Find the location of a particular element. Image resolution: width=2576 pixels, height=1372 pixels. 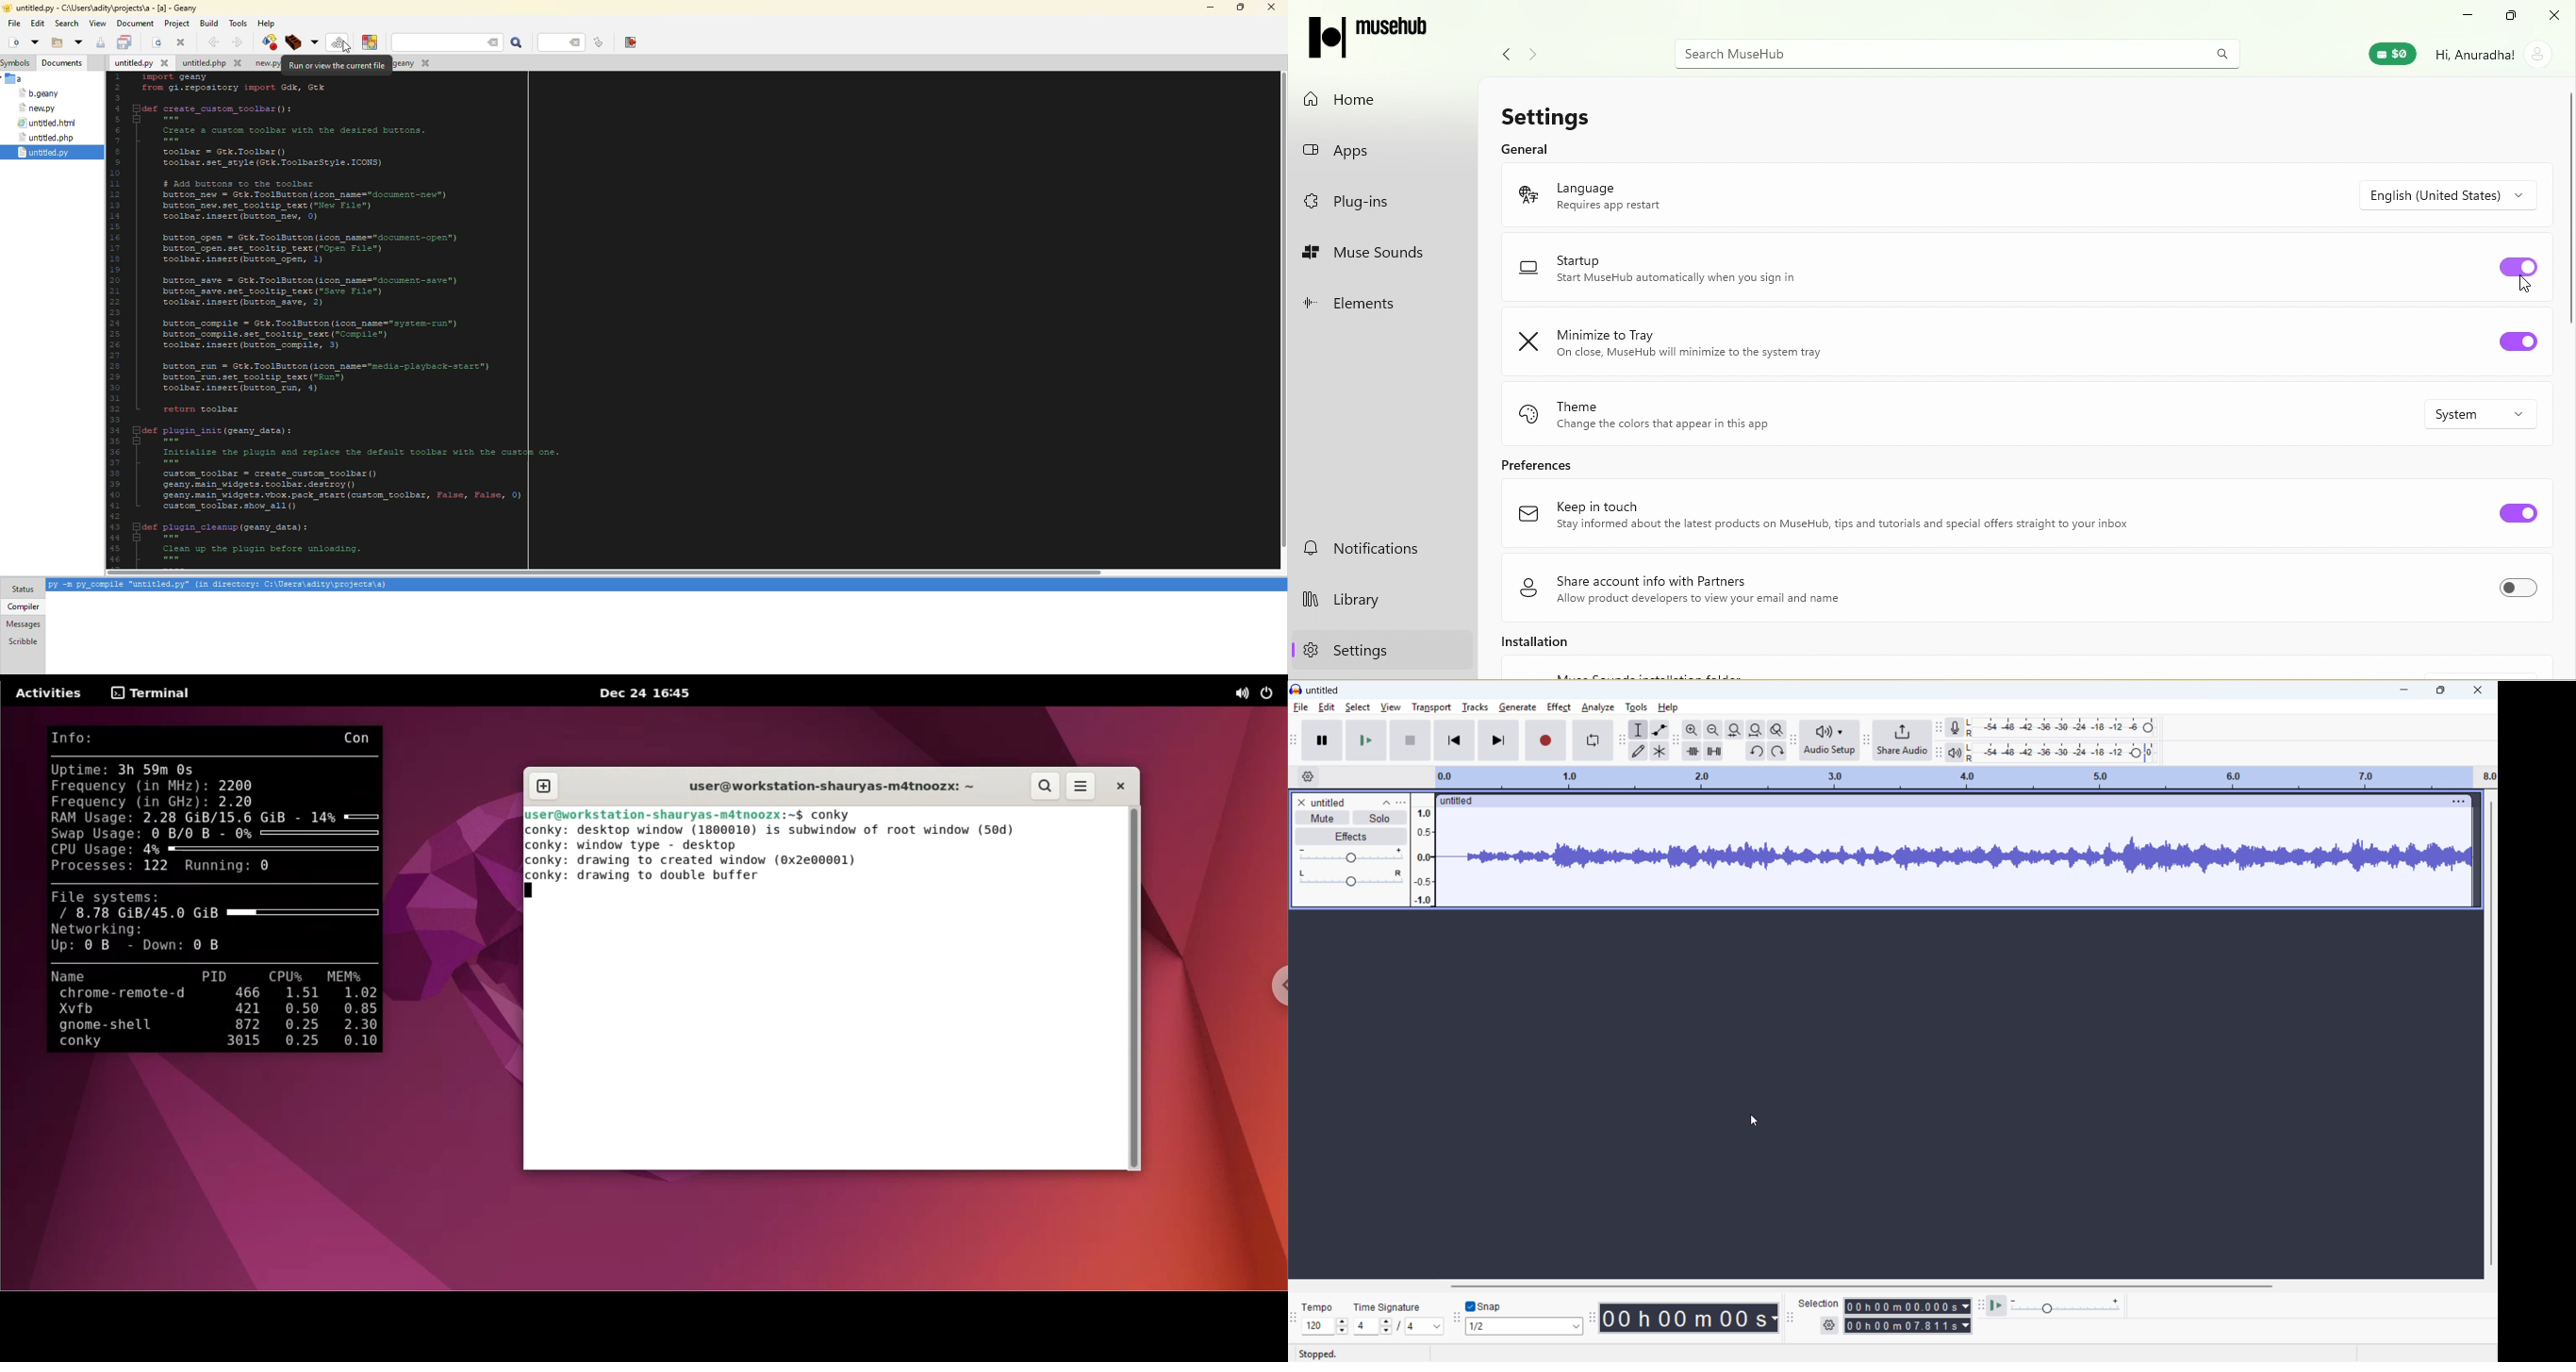

muse wallet is located at coordinates (2387, 56).